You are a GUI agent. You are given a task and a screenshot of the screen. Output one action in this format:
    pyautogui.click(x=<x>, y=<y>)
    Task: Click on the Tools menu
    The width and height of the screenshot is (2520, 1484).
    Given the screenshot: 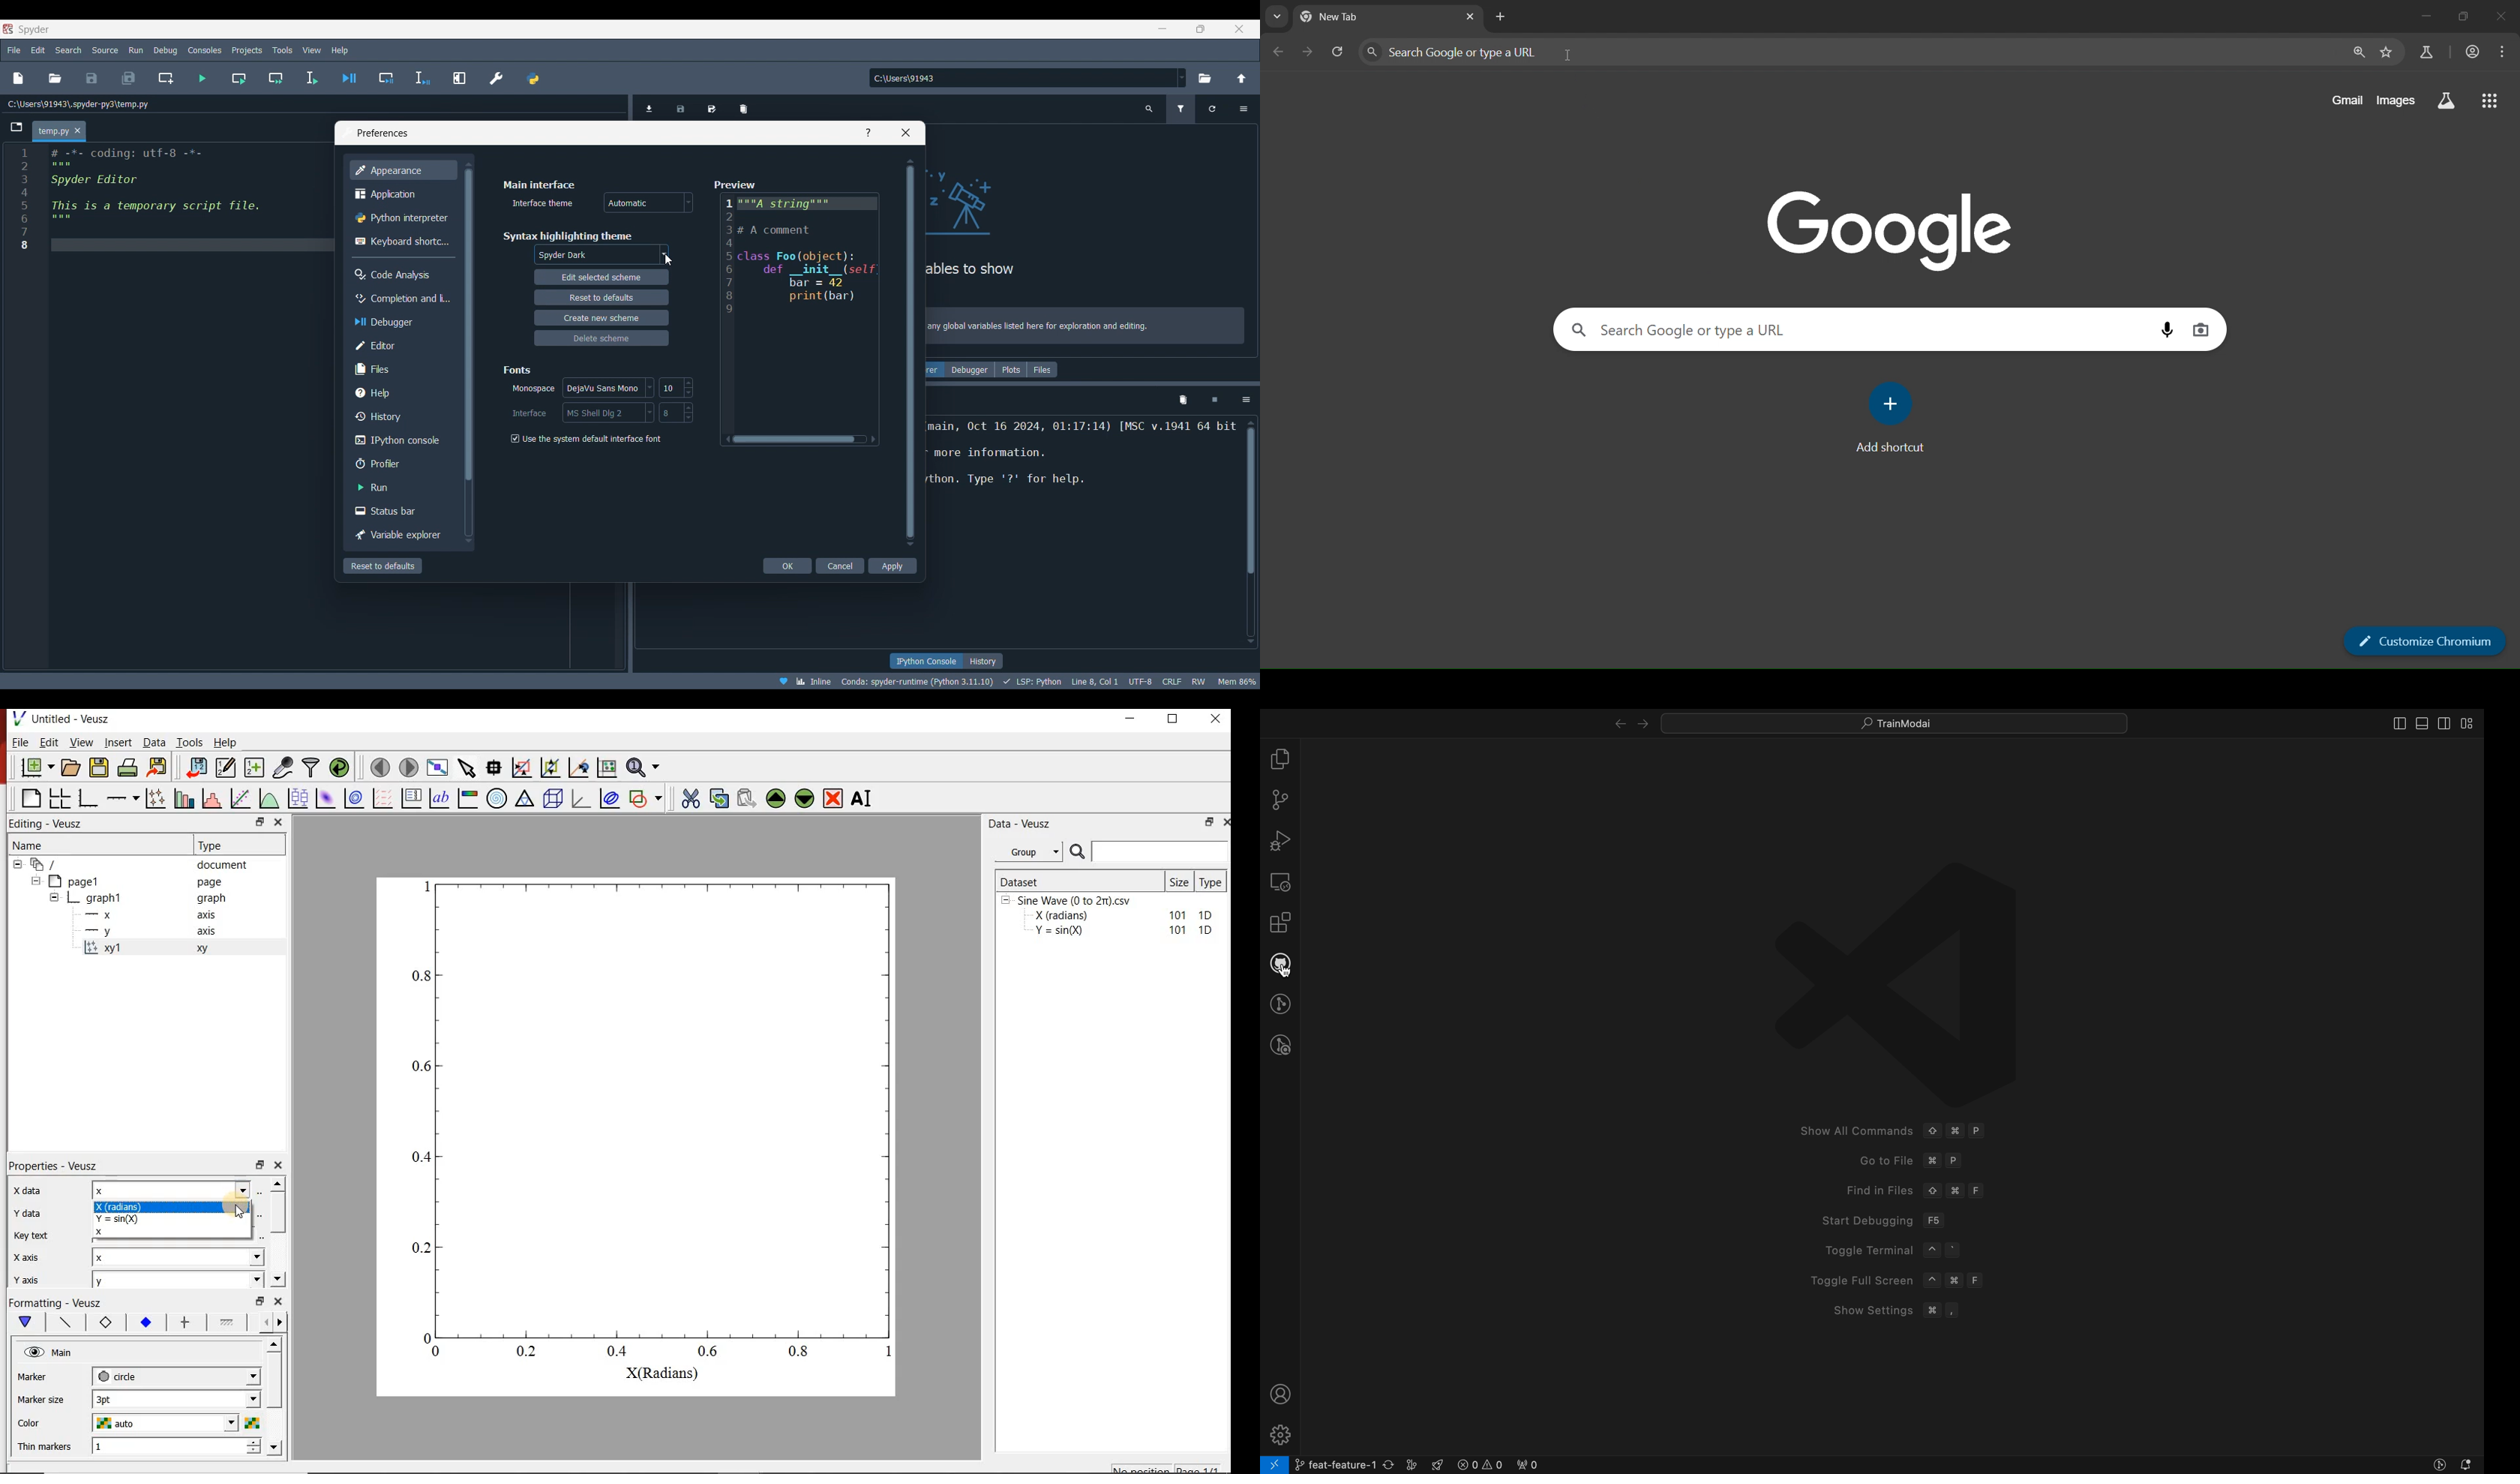 What is the action you would take?
    pyautogui.click(x=282, y=51)
    